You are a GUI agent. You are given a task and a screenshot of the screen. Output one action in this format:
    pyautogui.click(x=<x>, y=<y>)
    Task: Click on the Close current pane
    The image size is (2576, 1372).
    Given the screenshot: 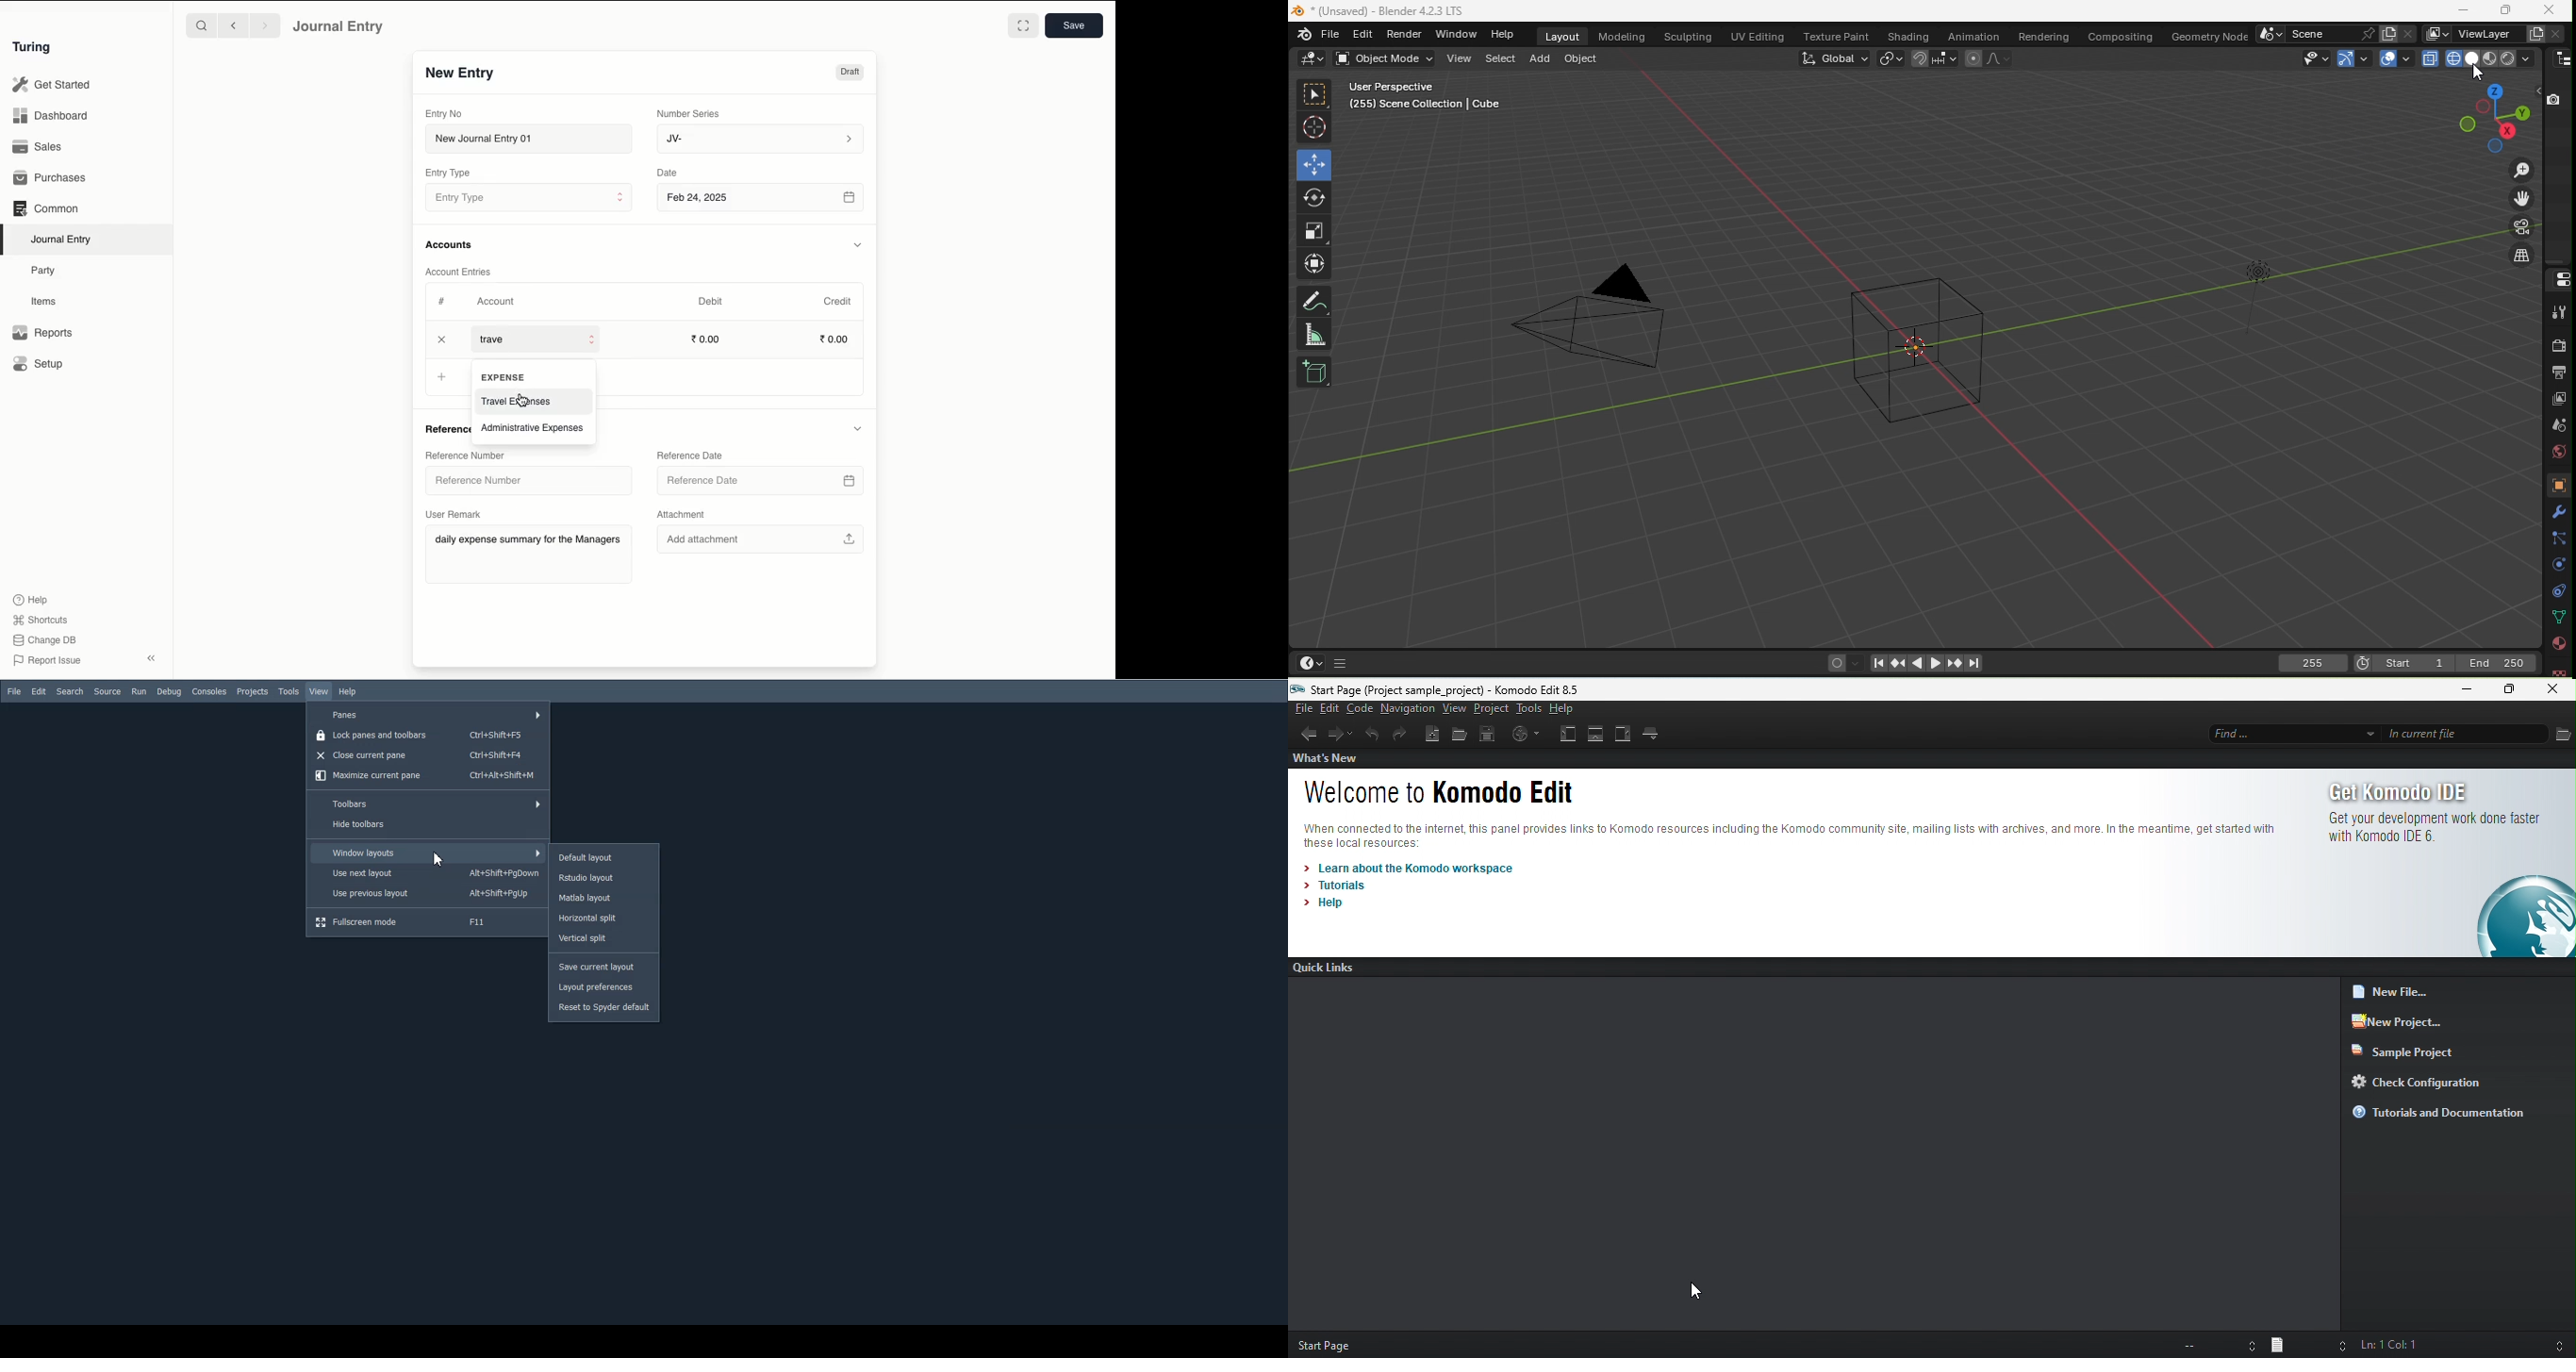 What is the action you would take?
    pyautogui.click(x=429, y=755)
    